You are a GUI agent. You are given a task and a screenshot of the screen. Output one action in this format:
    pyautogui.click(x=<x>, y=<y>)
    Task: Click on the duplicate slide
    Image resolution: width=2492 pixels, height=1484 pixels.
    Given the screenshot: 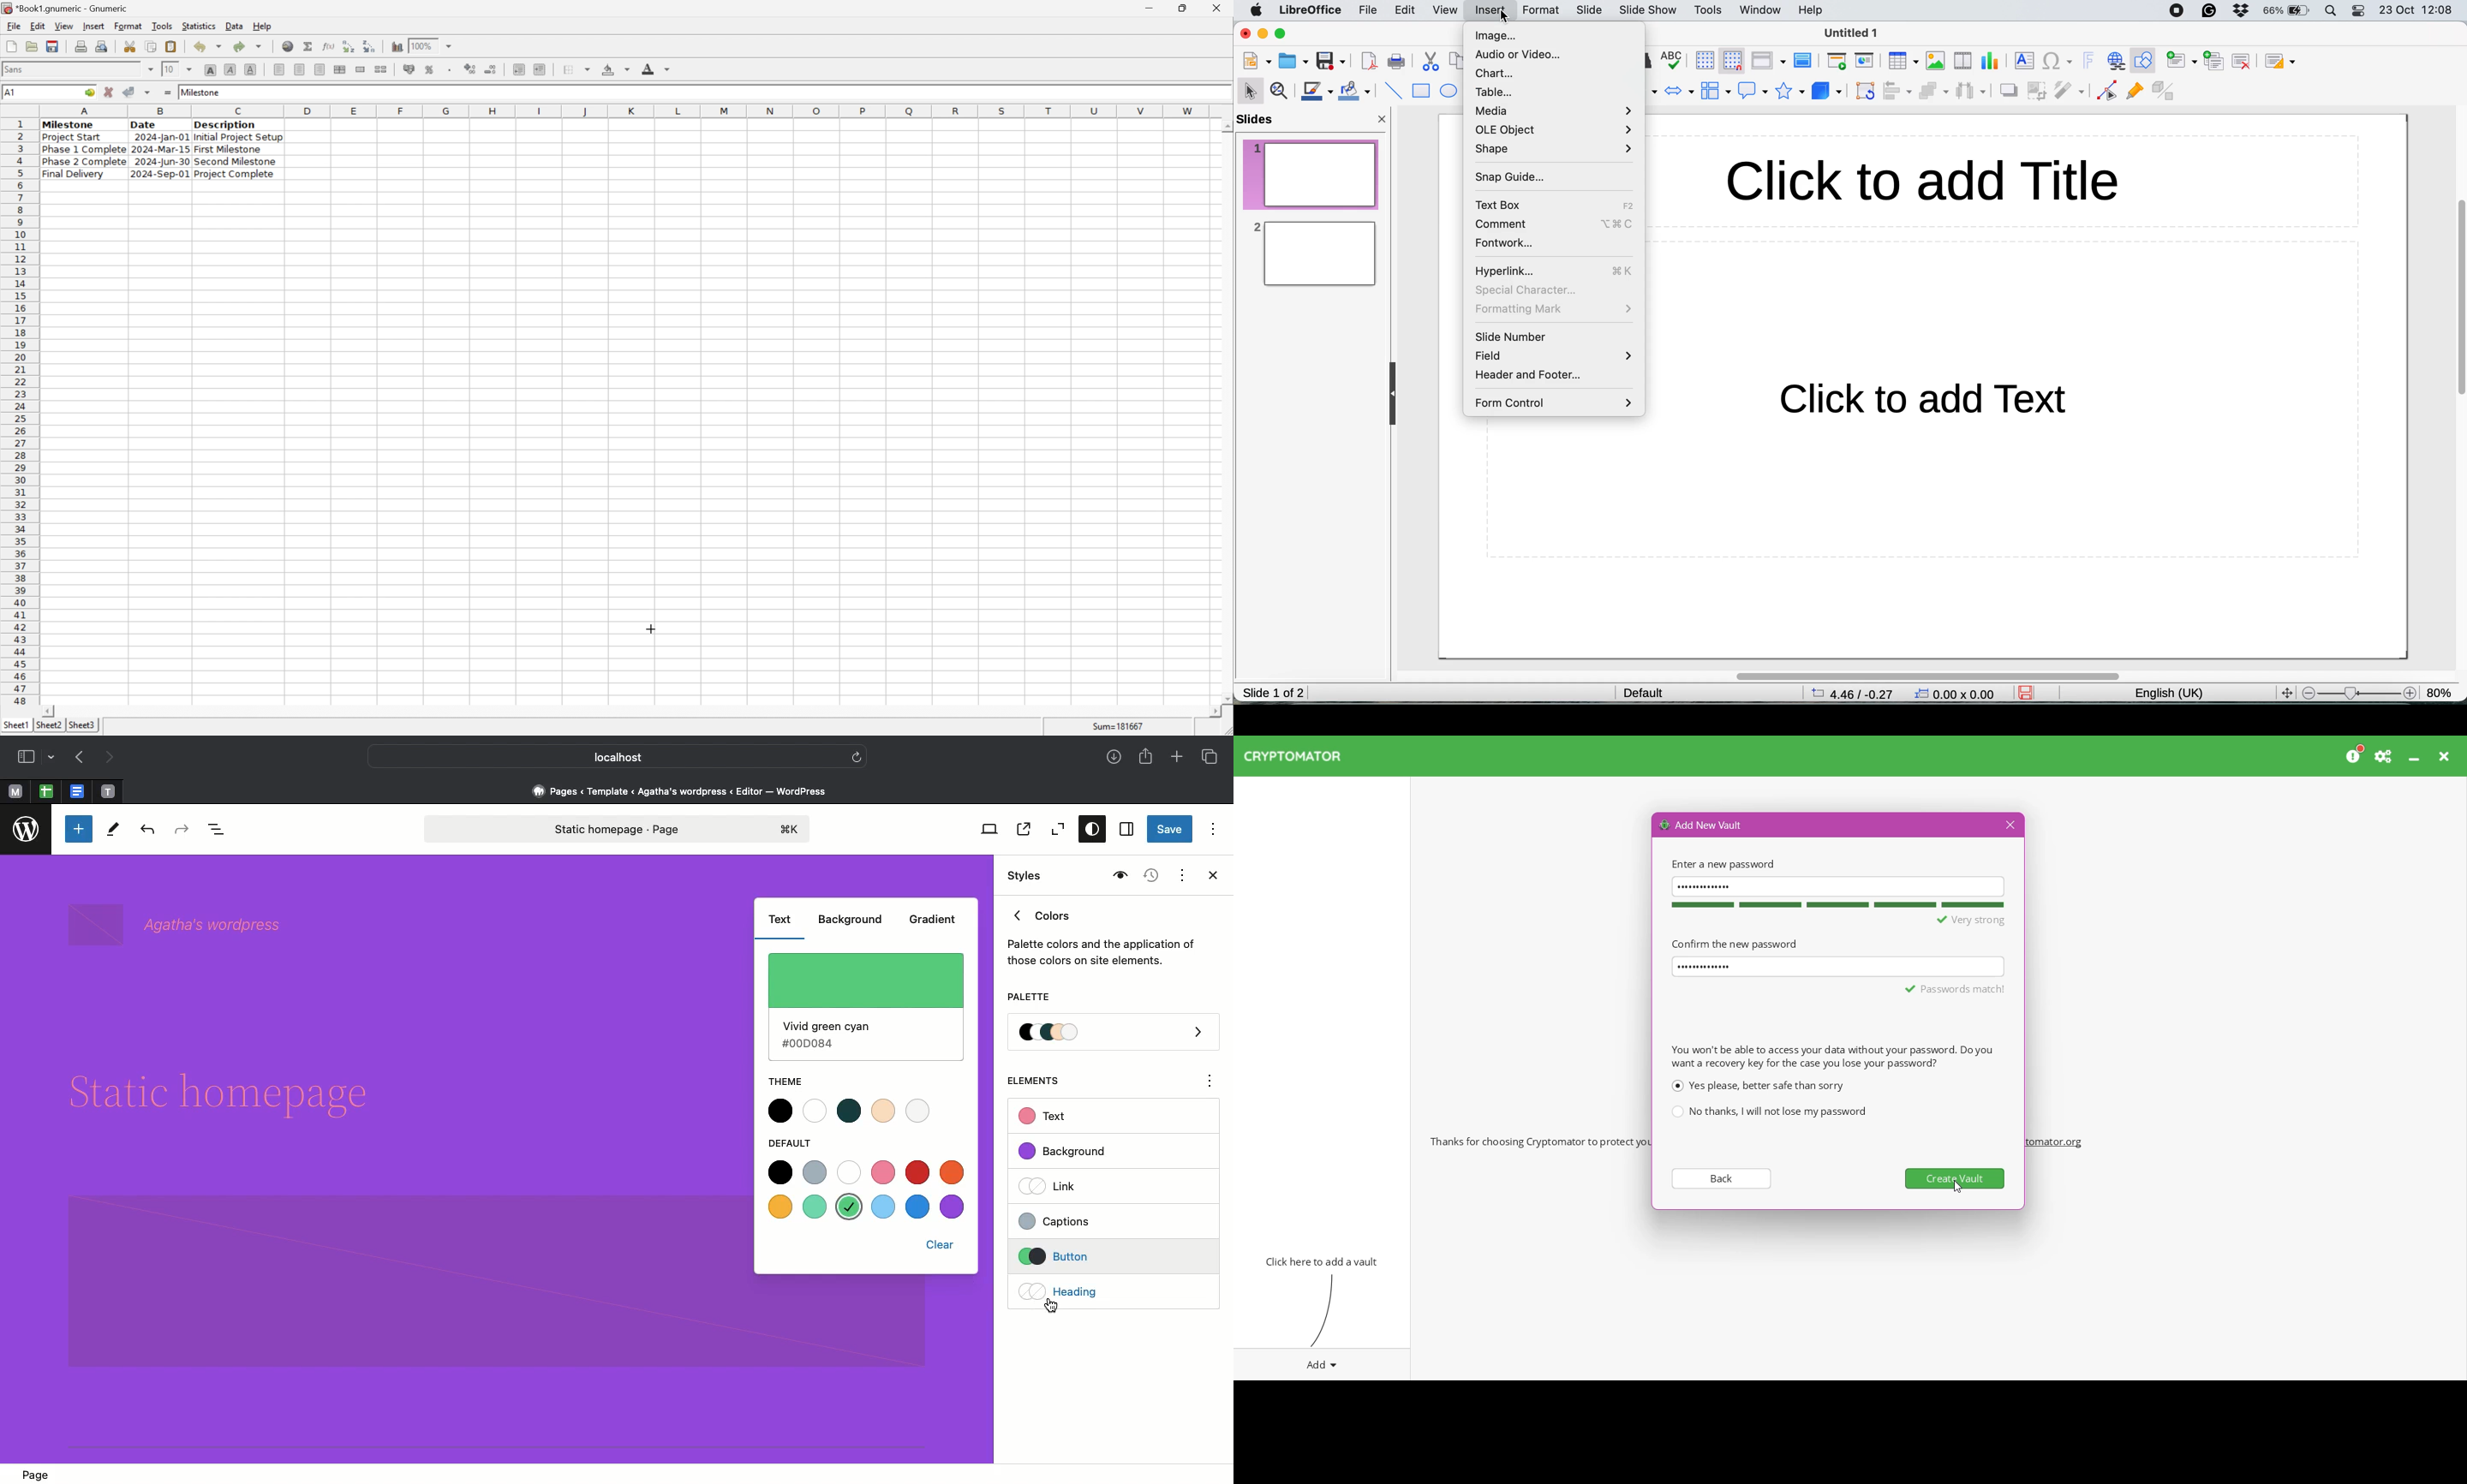 What is the action you would take?
    pyautogui.click(x=2215, y=60)
    